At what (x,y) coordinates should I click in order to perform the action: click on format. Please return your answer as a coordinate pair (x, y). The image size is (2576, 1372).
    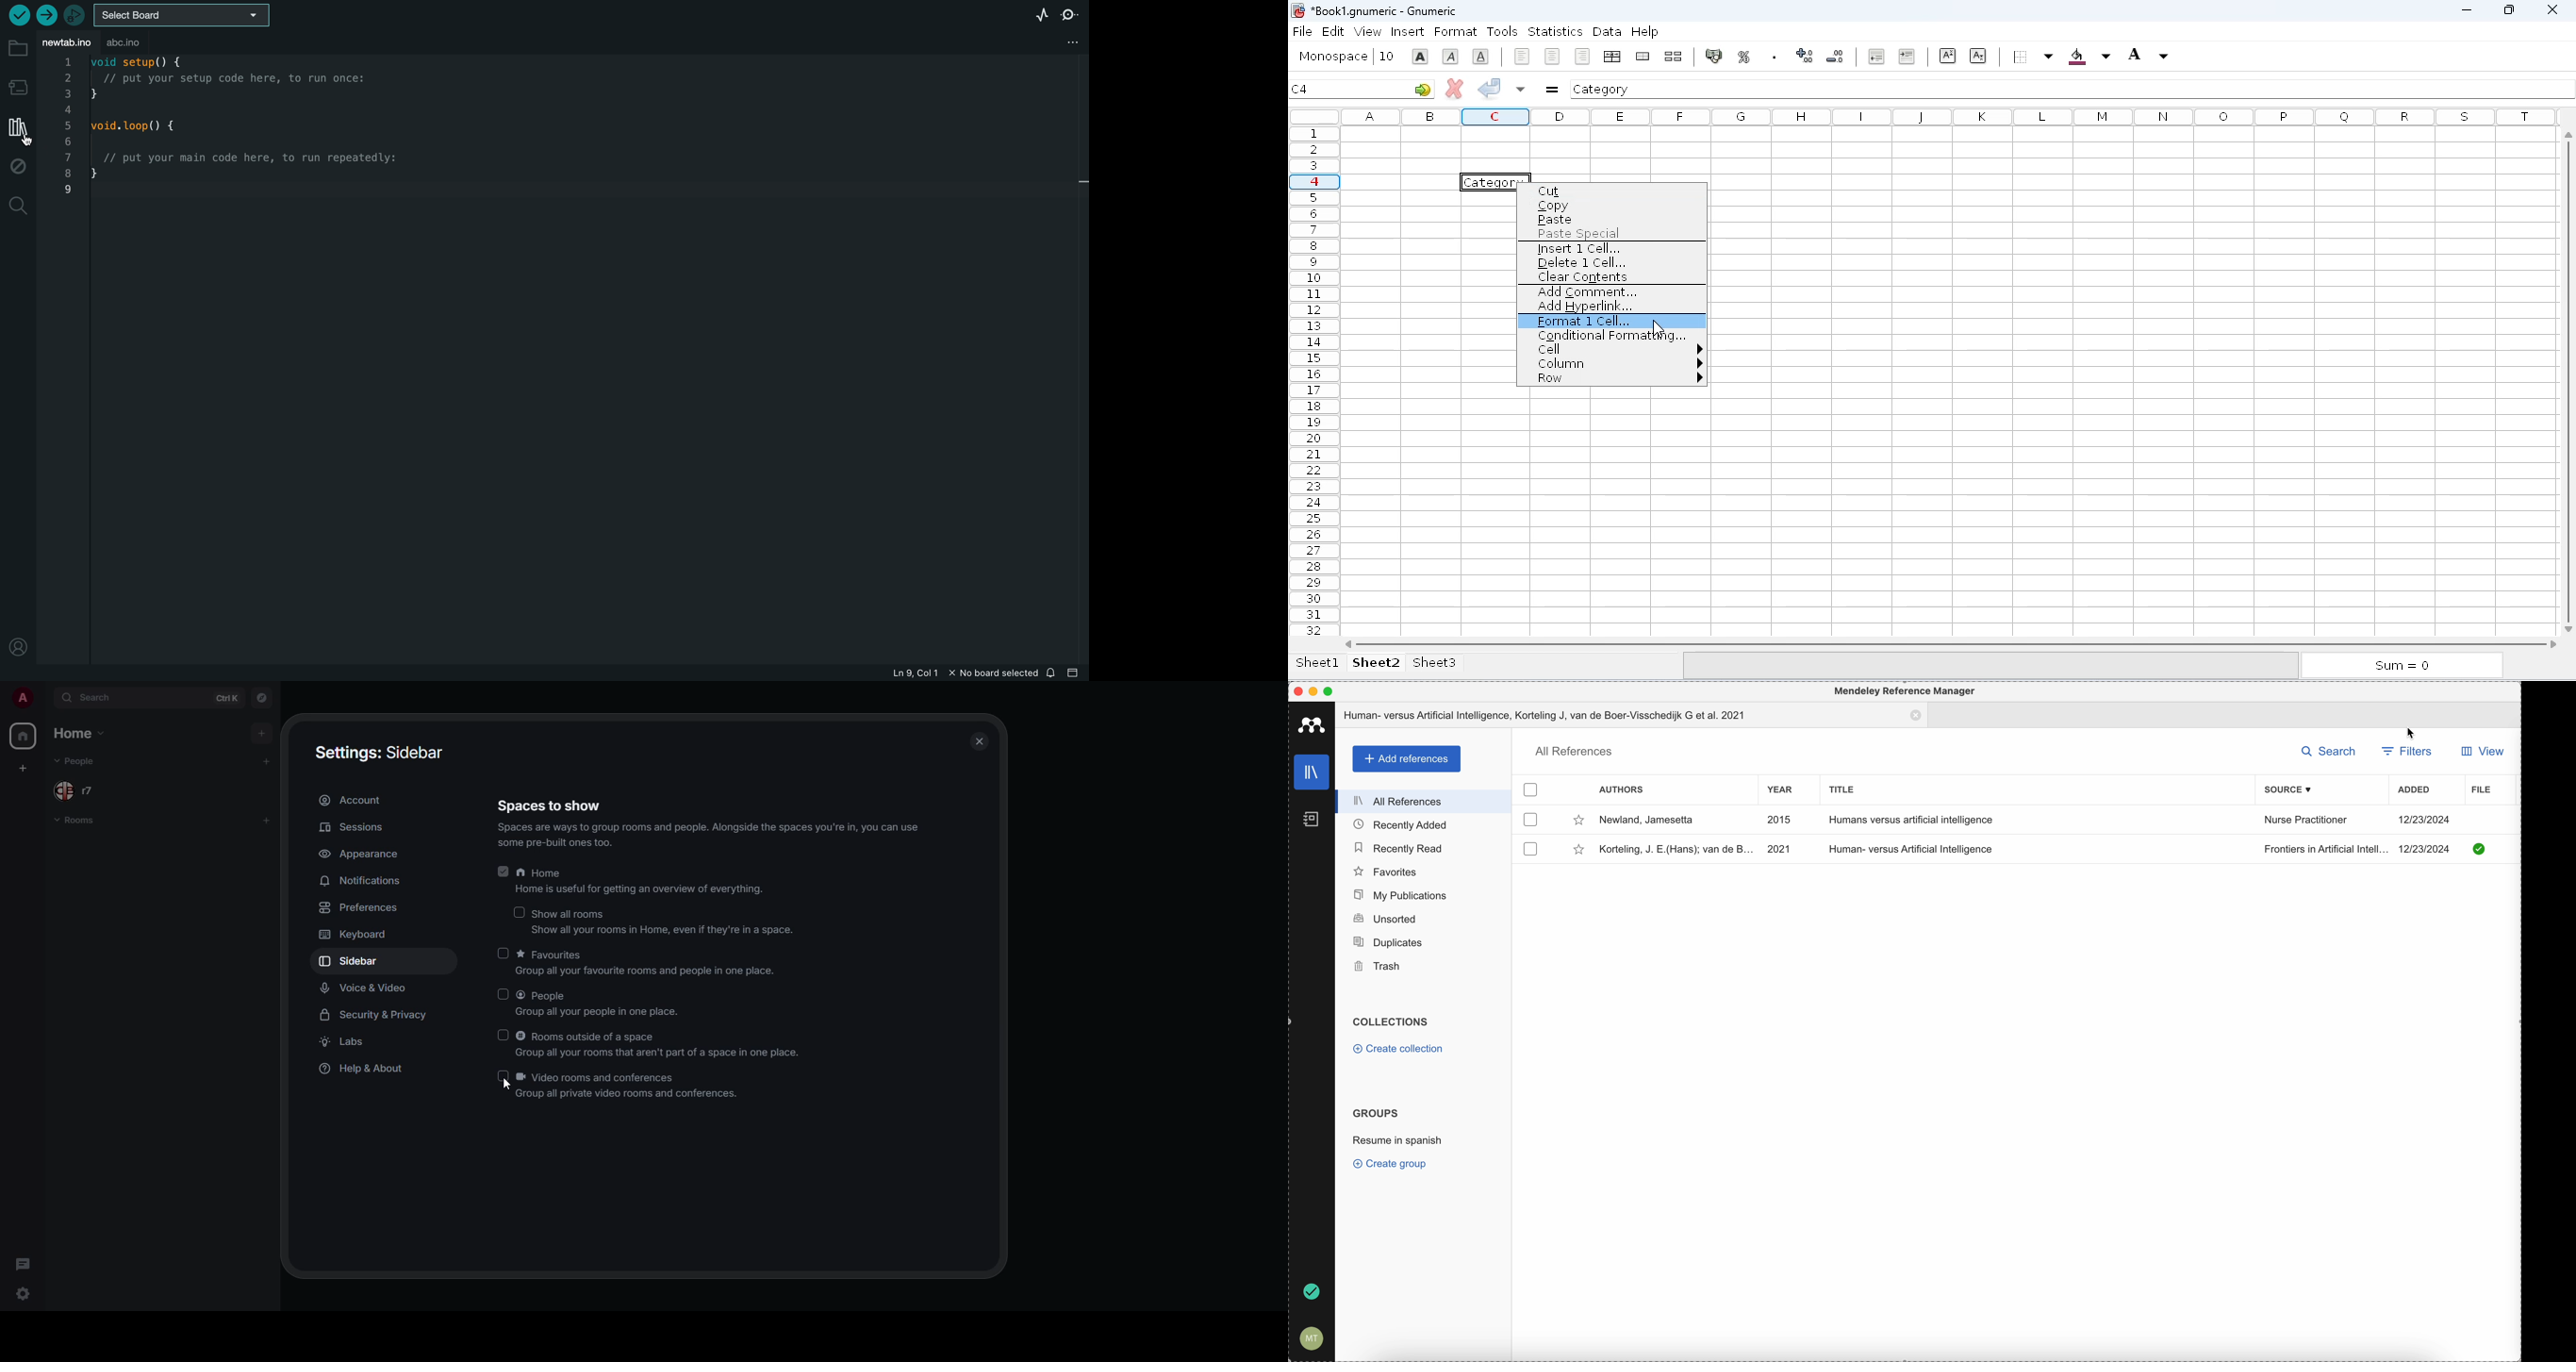
    Looking at the image, I should click on (1456, 32).